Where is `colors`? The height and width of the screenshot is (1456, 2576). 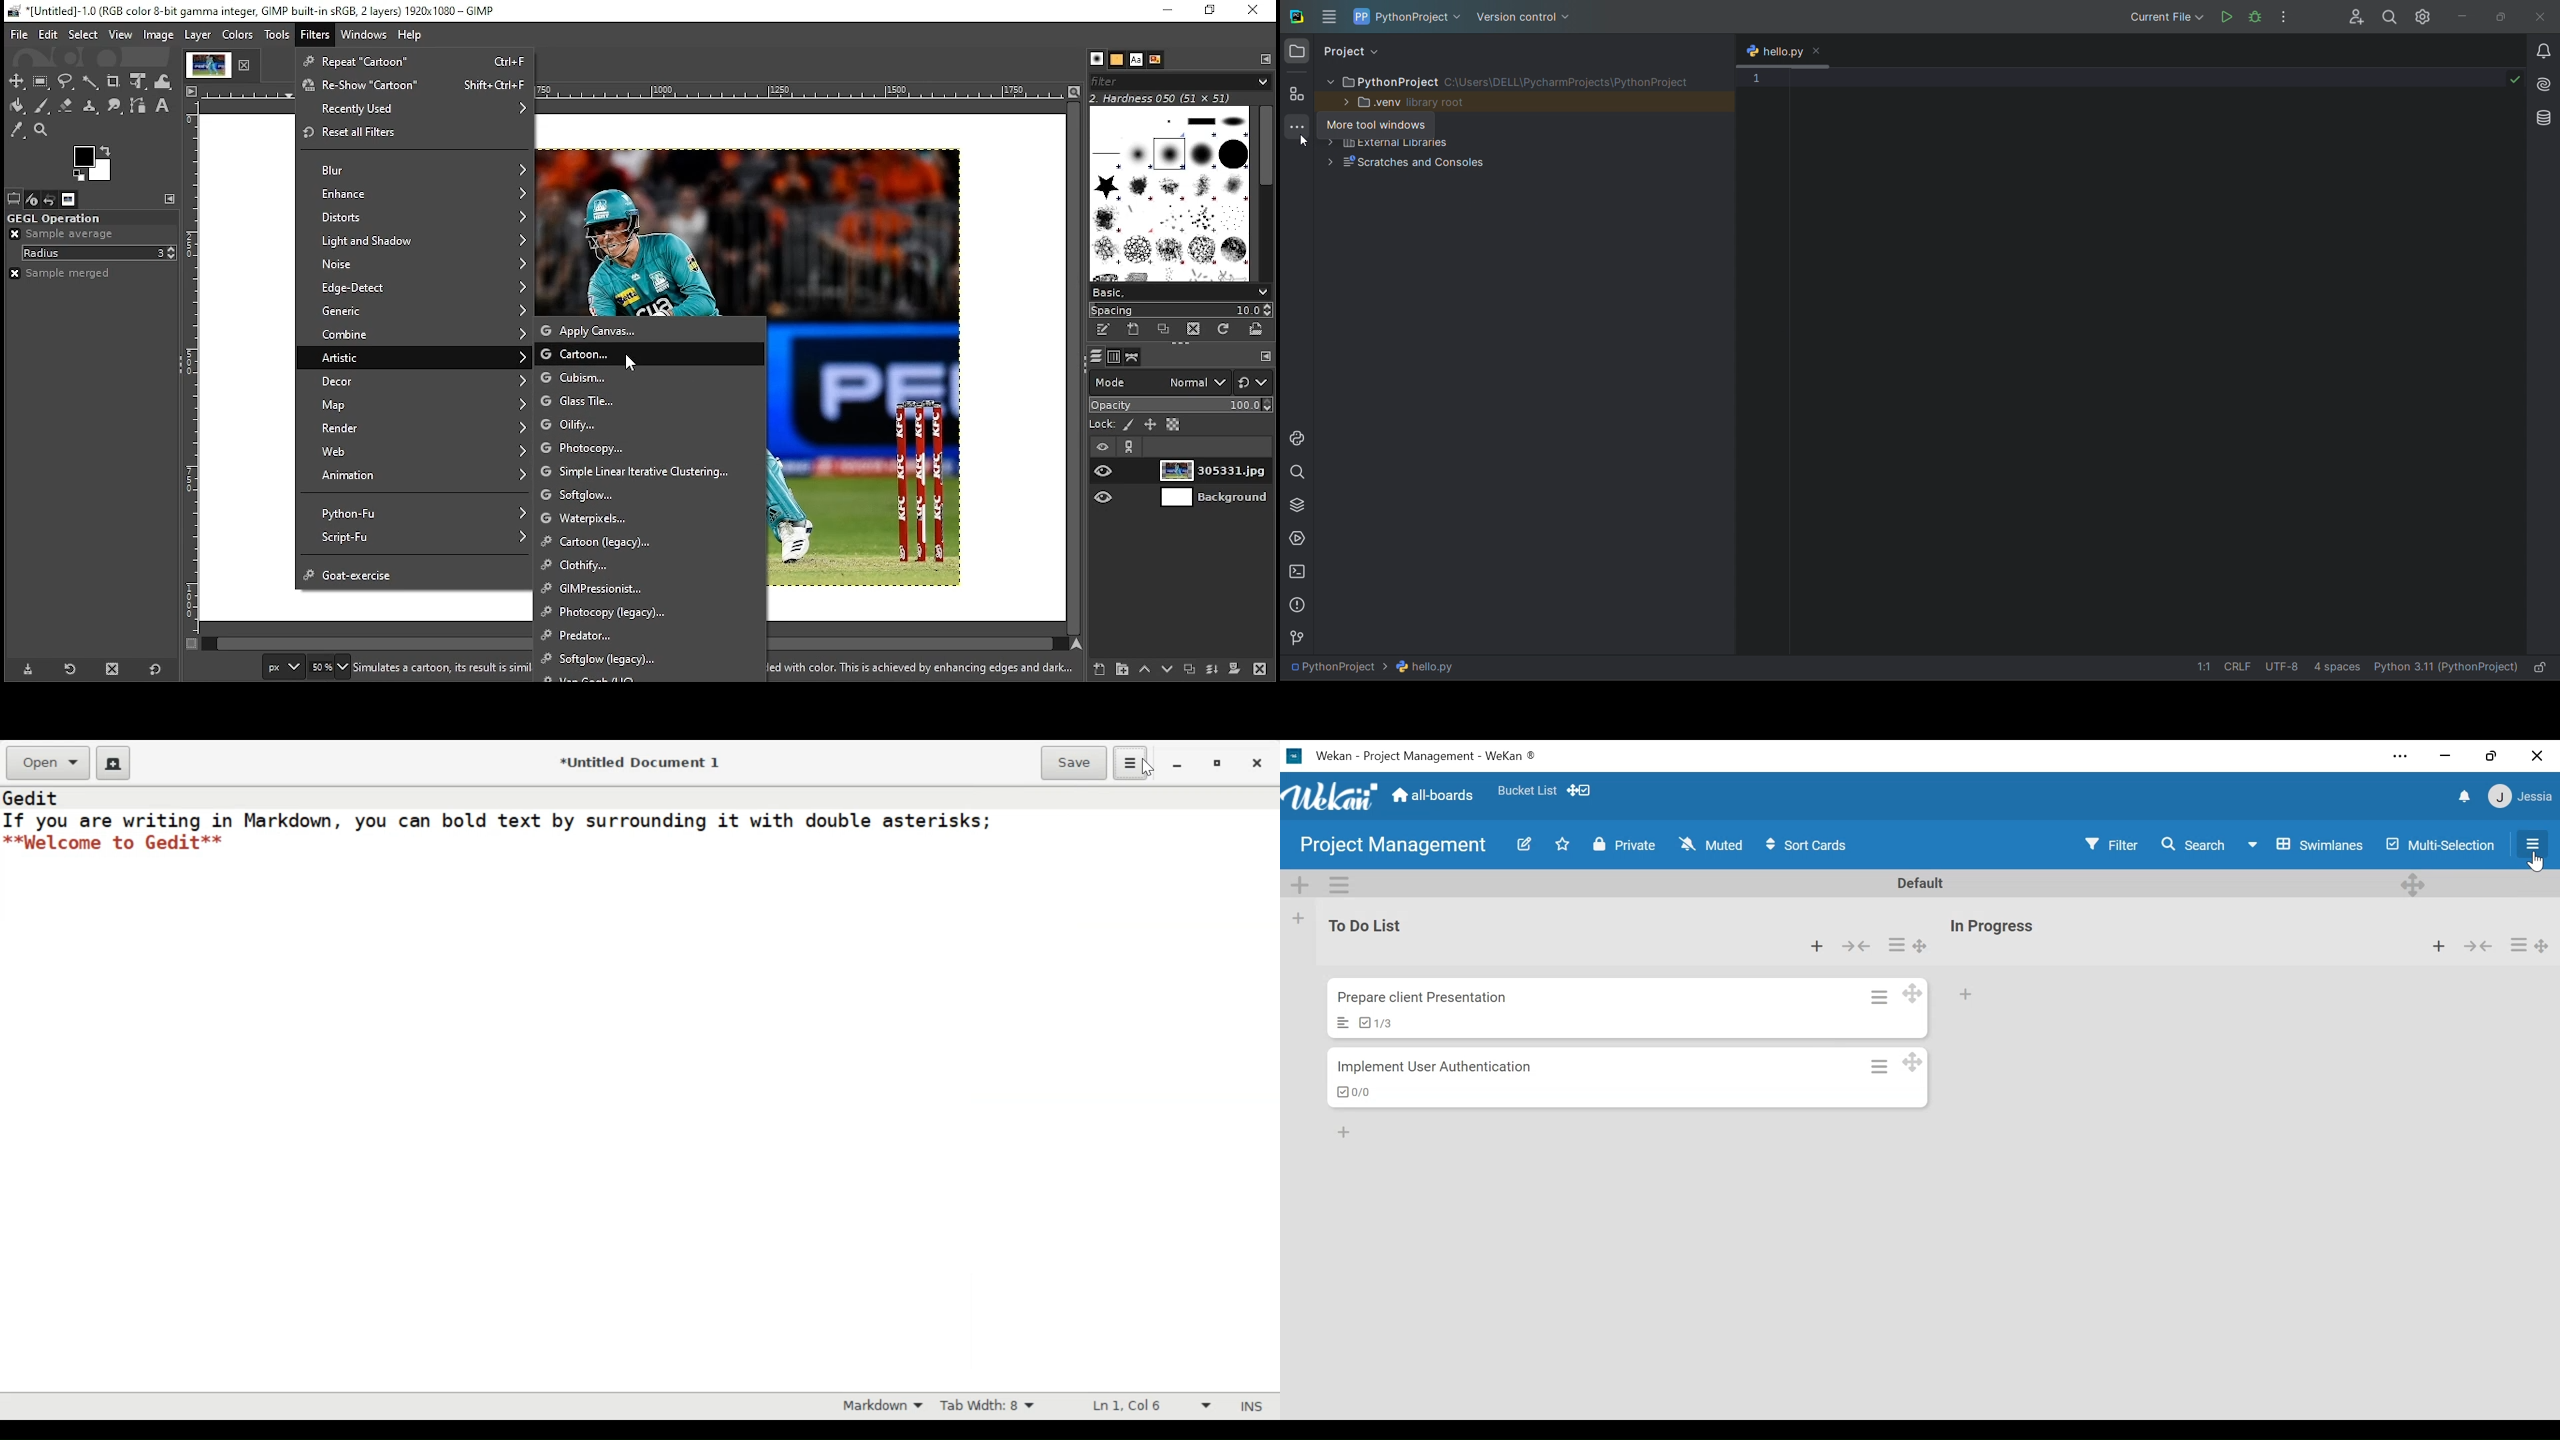
colors is located at coordinates (240, 35).